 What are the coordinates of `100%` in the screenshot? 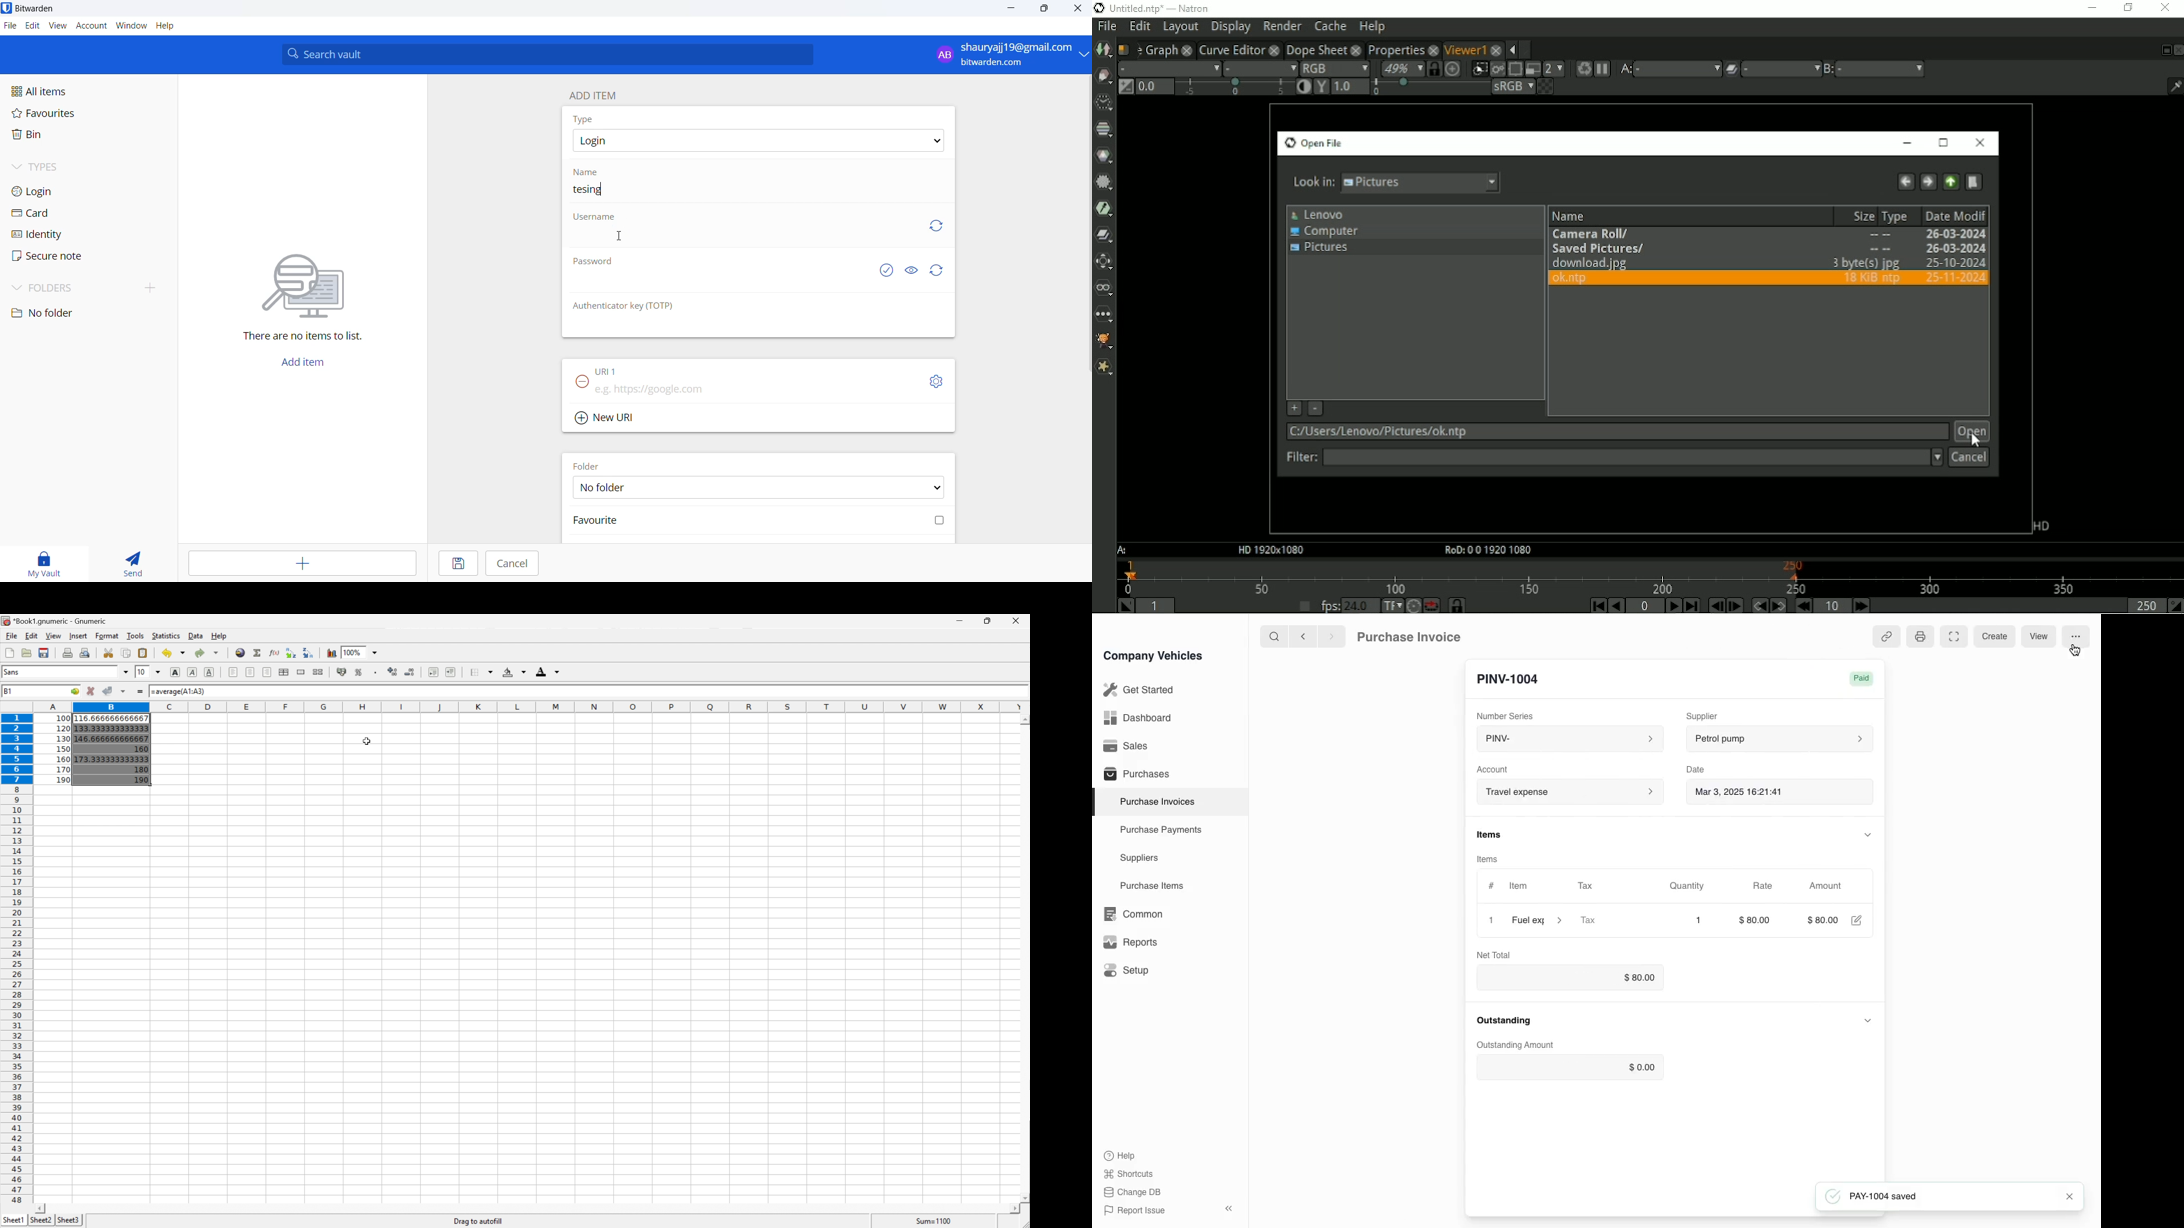 It's located at (354, 652).